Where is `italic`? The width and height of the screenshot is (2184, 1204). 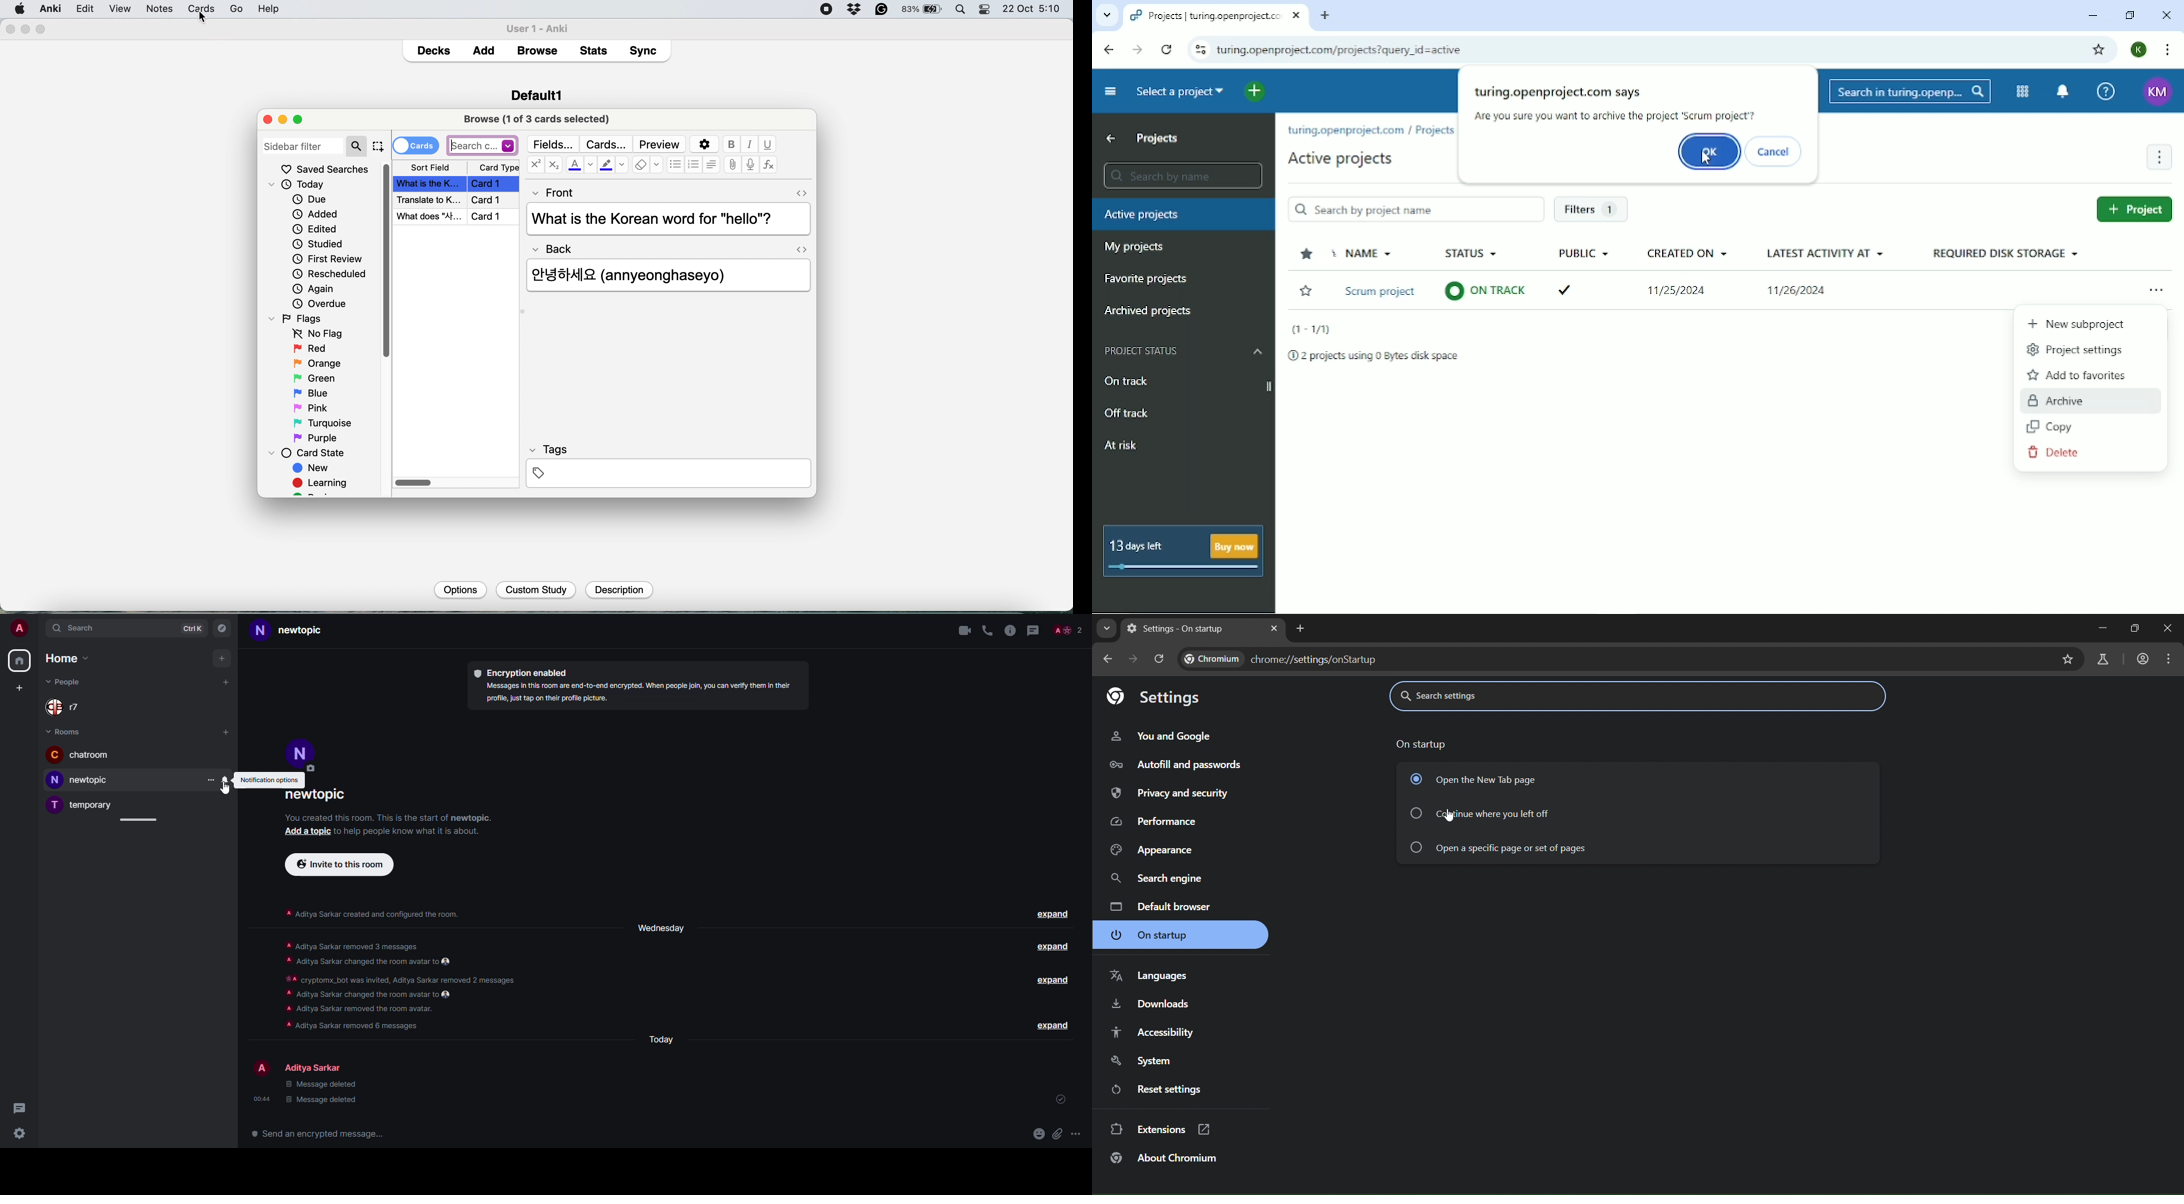 italic is located at coordinates (751, 145).